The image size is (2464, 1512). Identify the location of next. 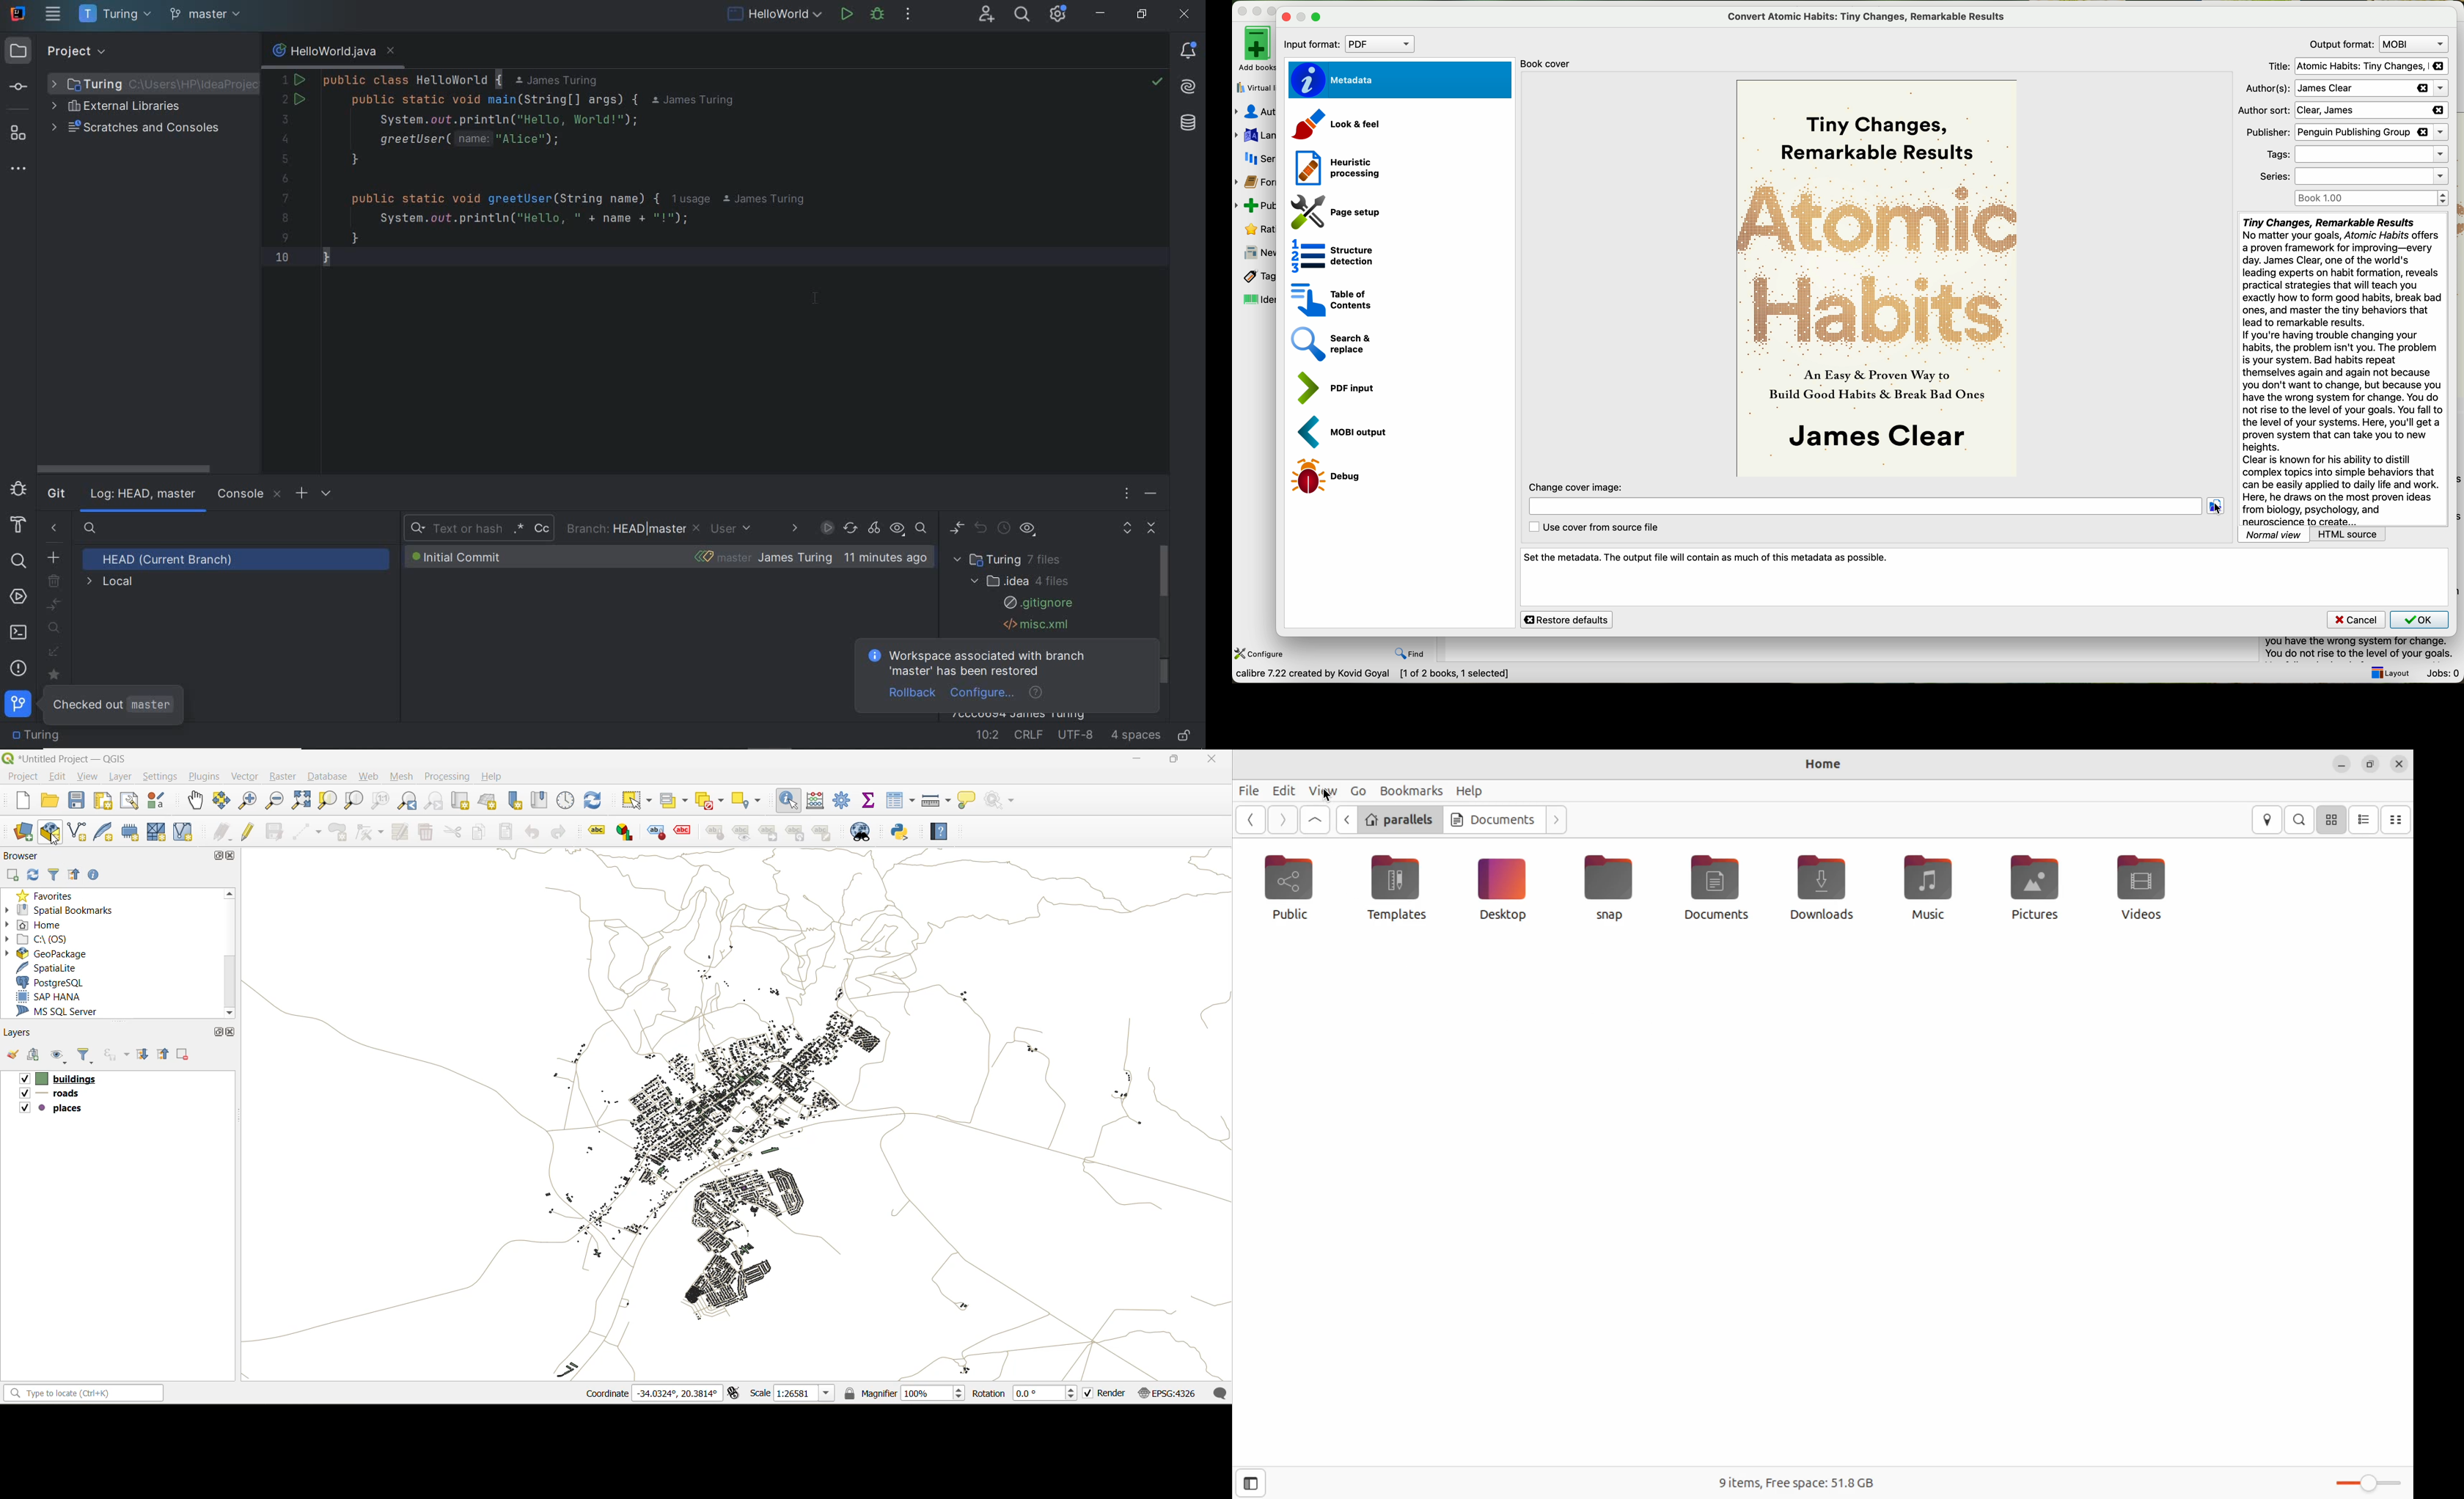
(1557, 820).